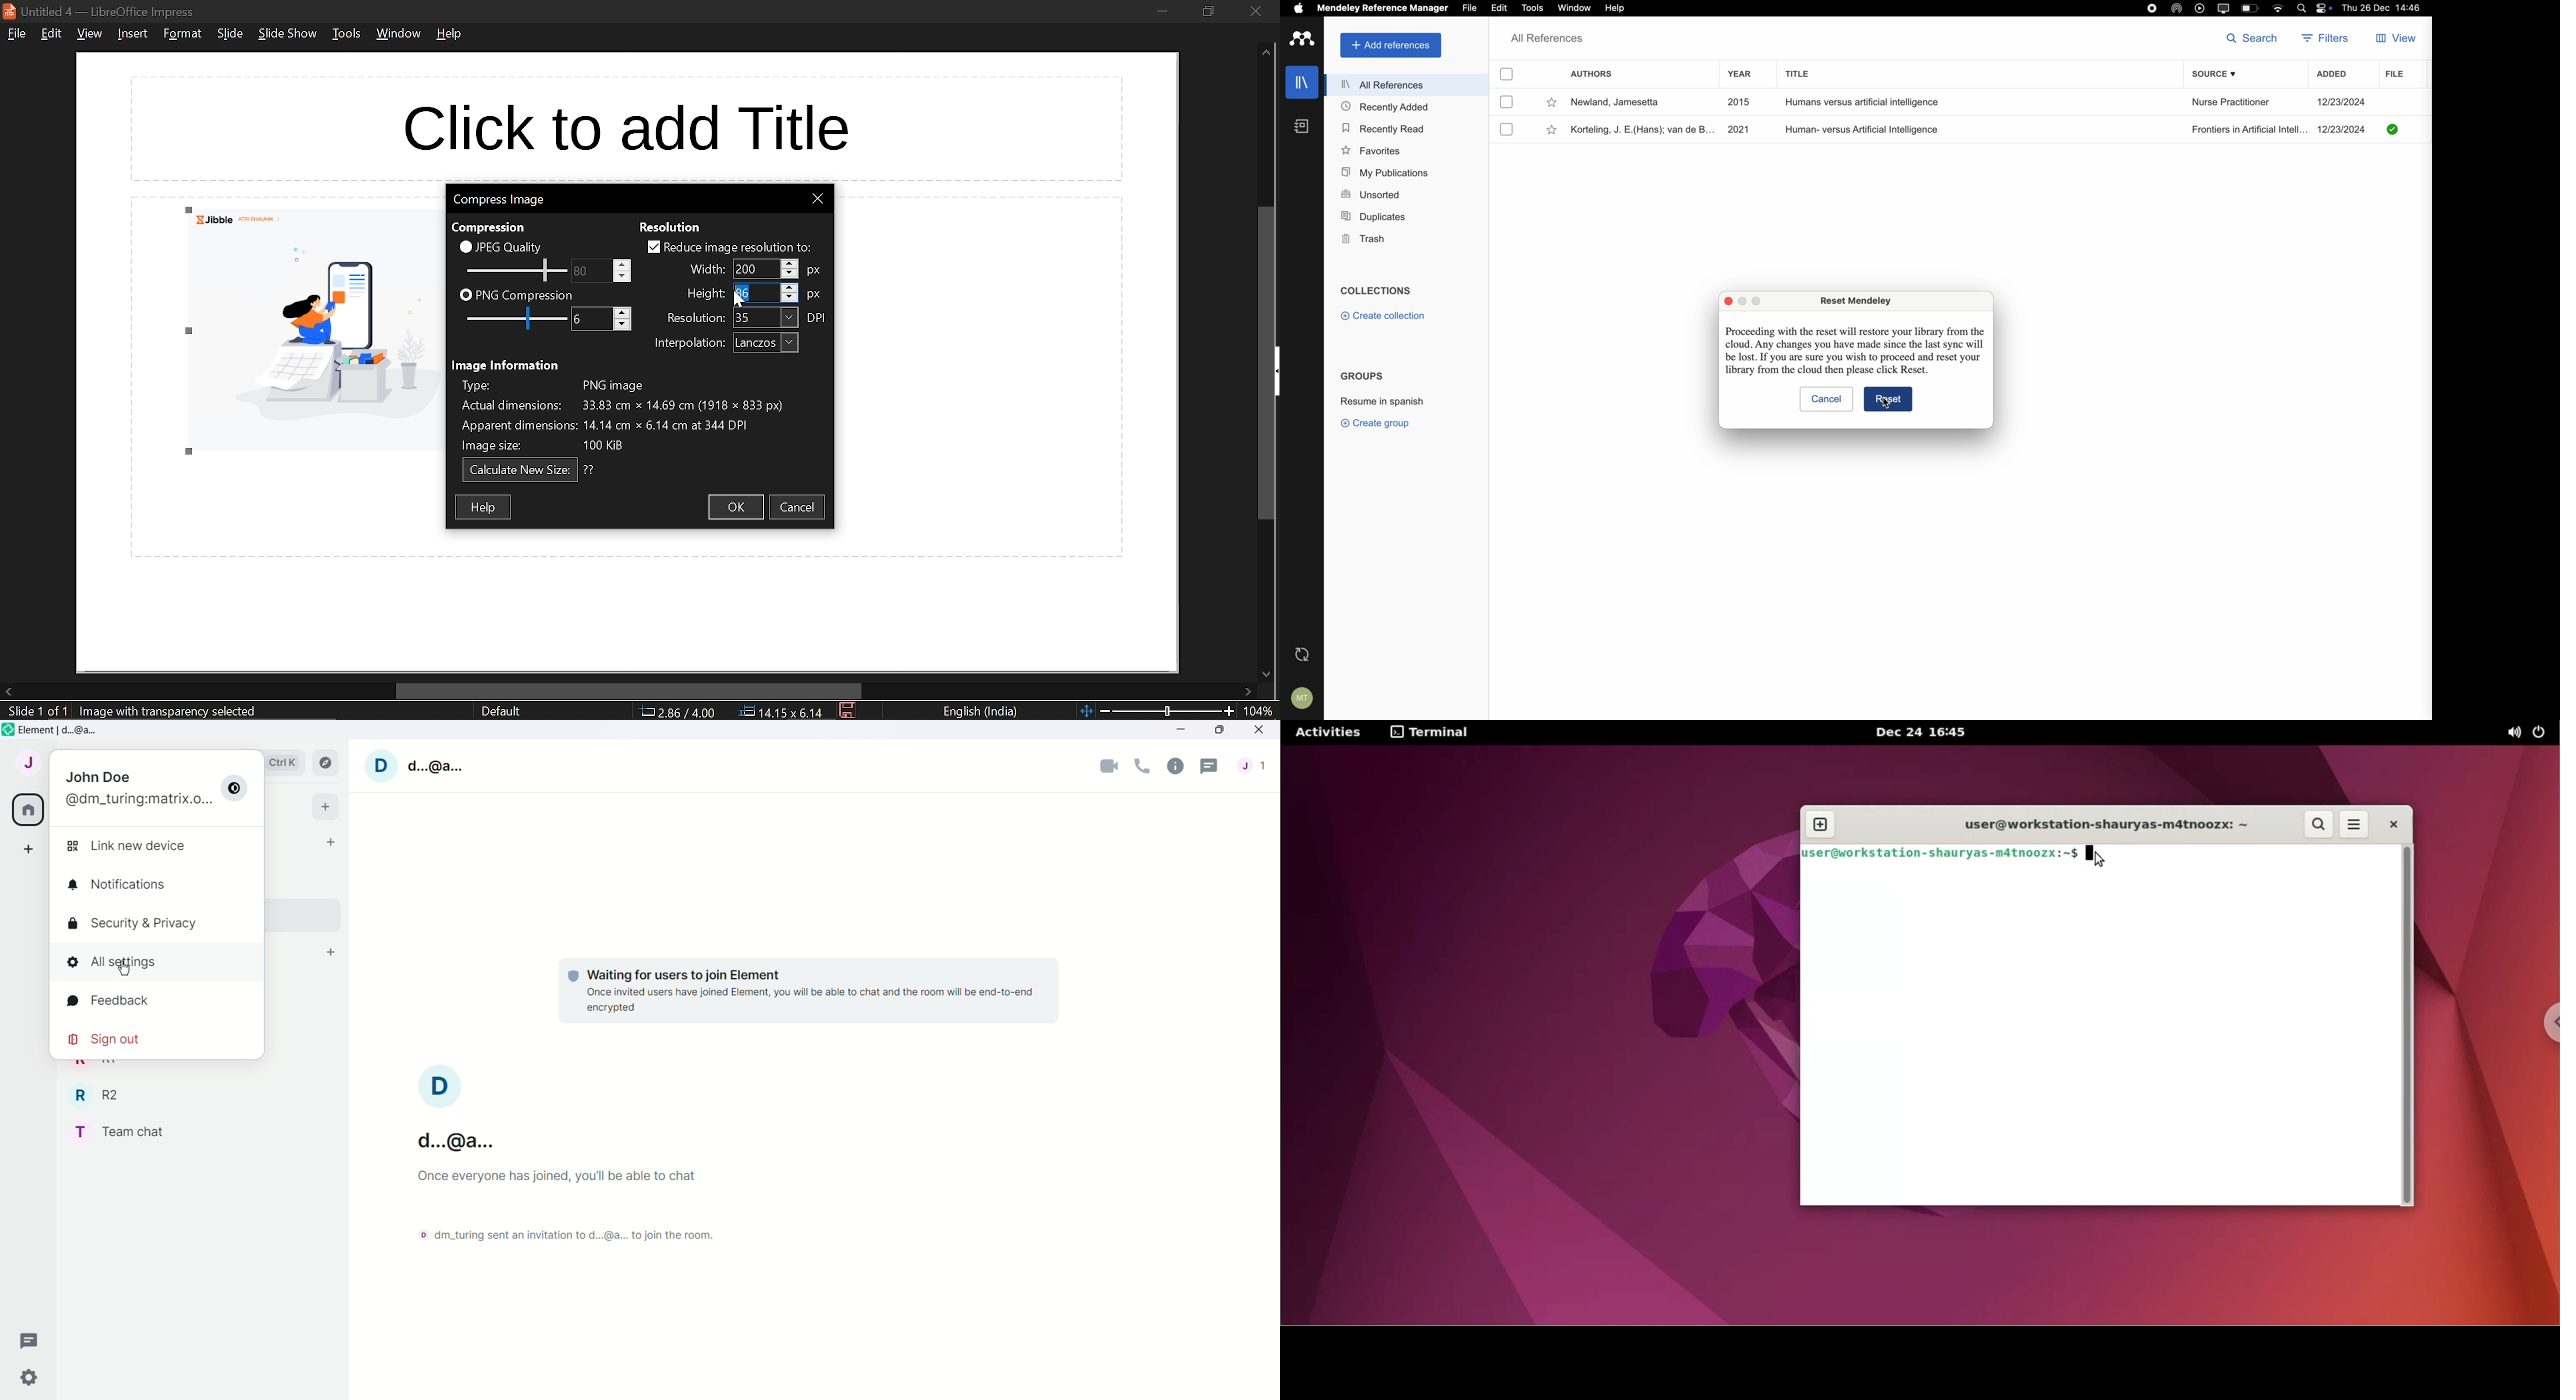 This screenshot has width=2576, height=1400. Describe the element at coordinates (2385, 8) in the screenshot. I see `Thu 26 Dec  14:46` at that location.